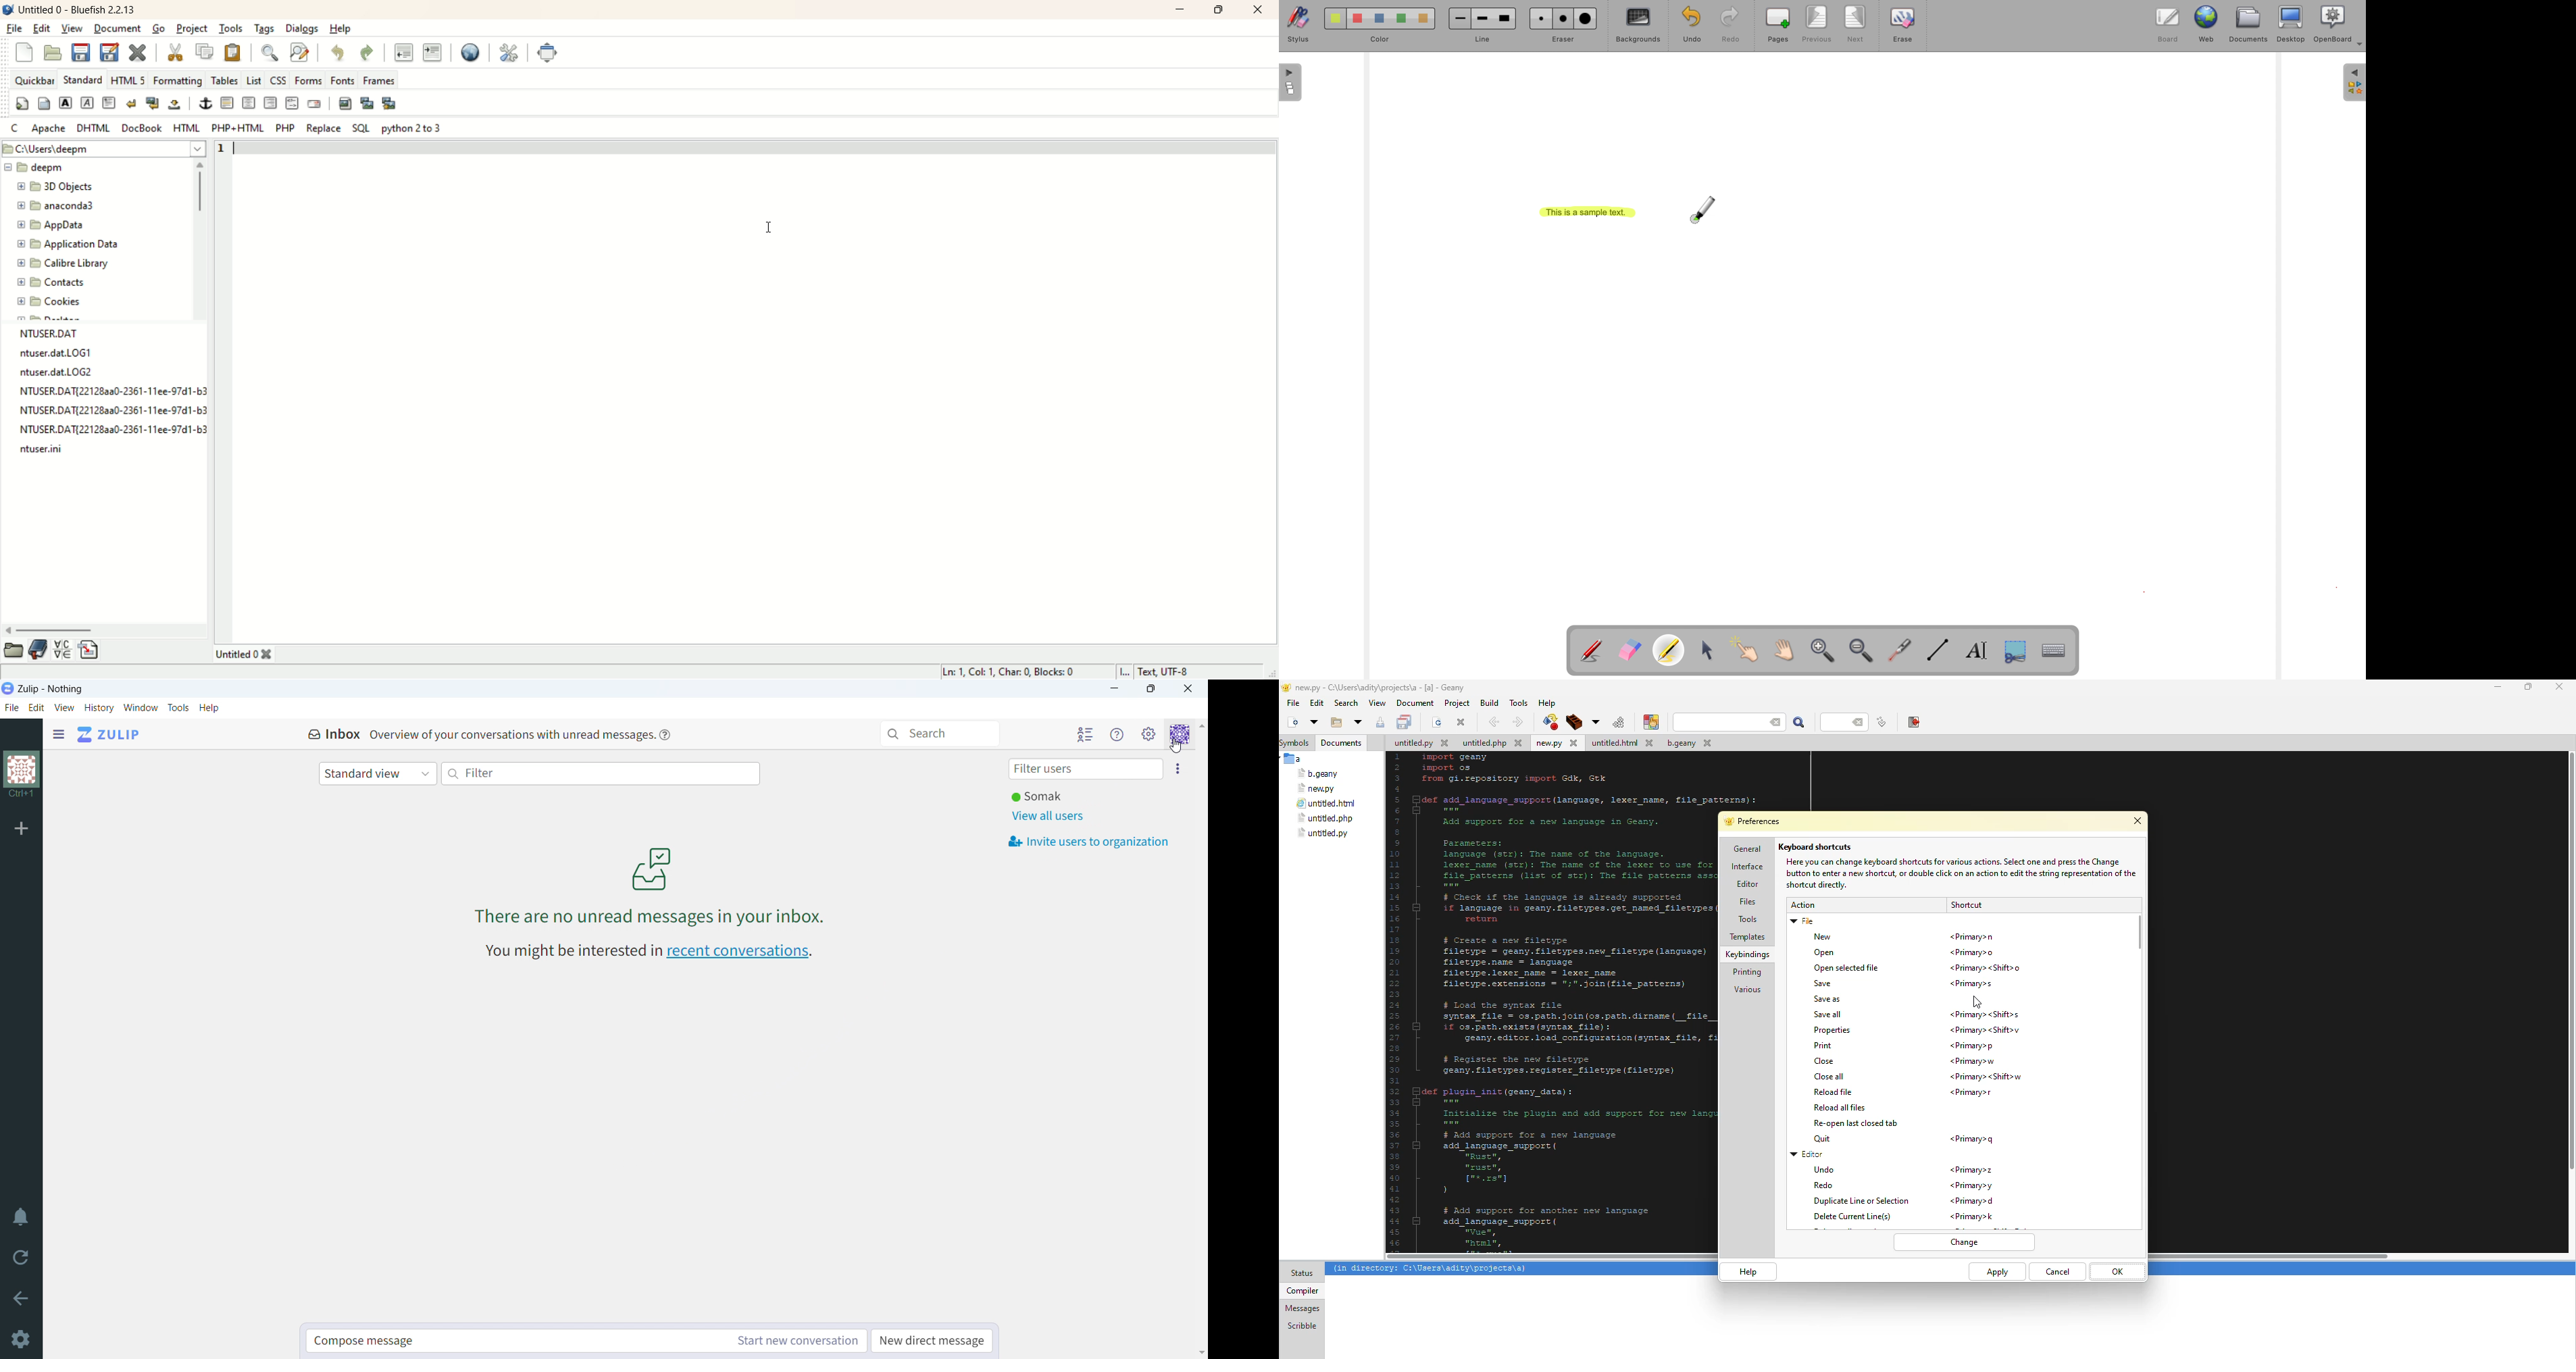 This screenshot has width=2576, height=1372. What do you see at coordinates (271, 103) in the screenshot?
I see `right justify` at bounding box center [271, 103].